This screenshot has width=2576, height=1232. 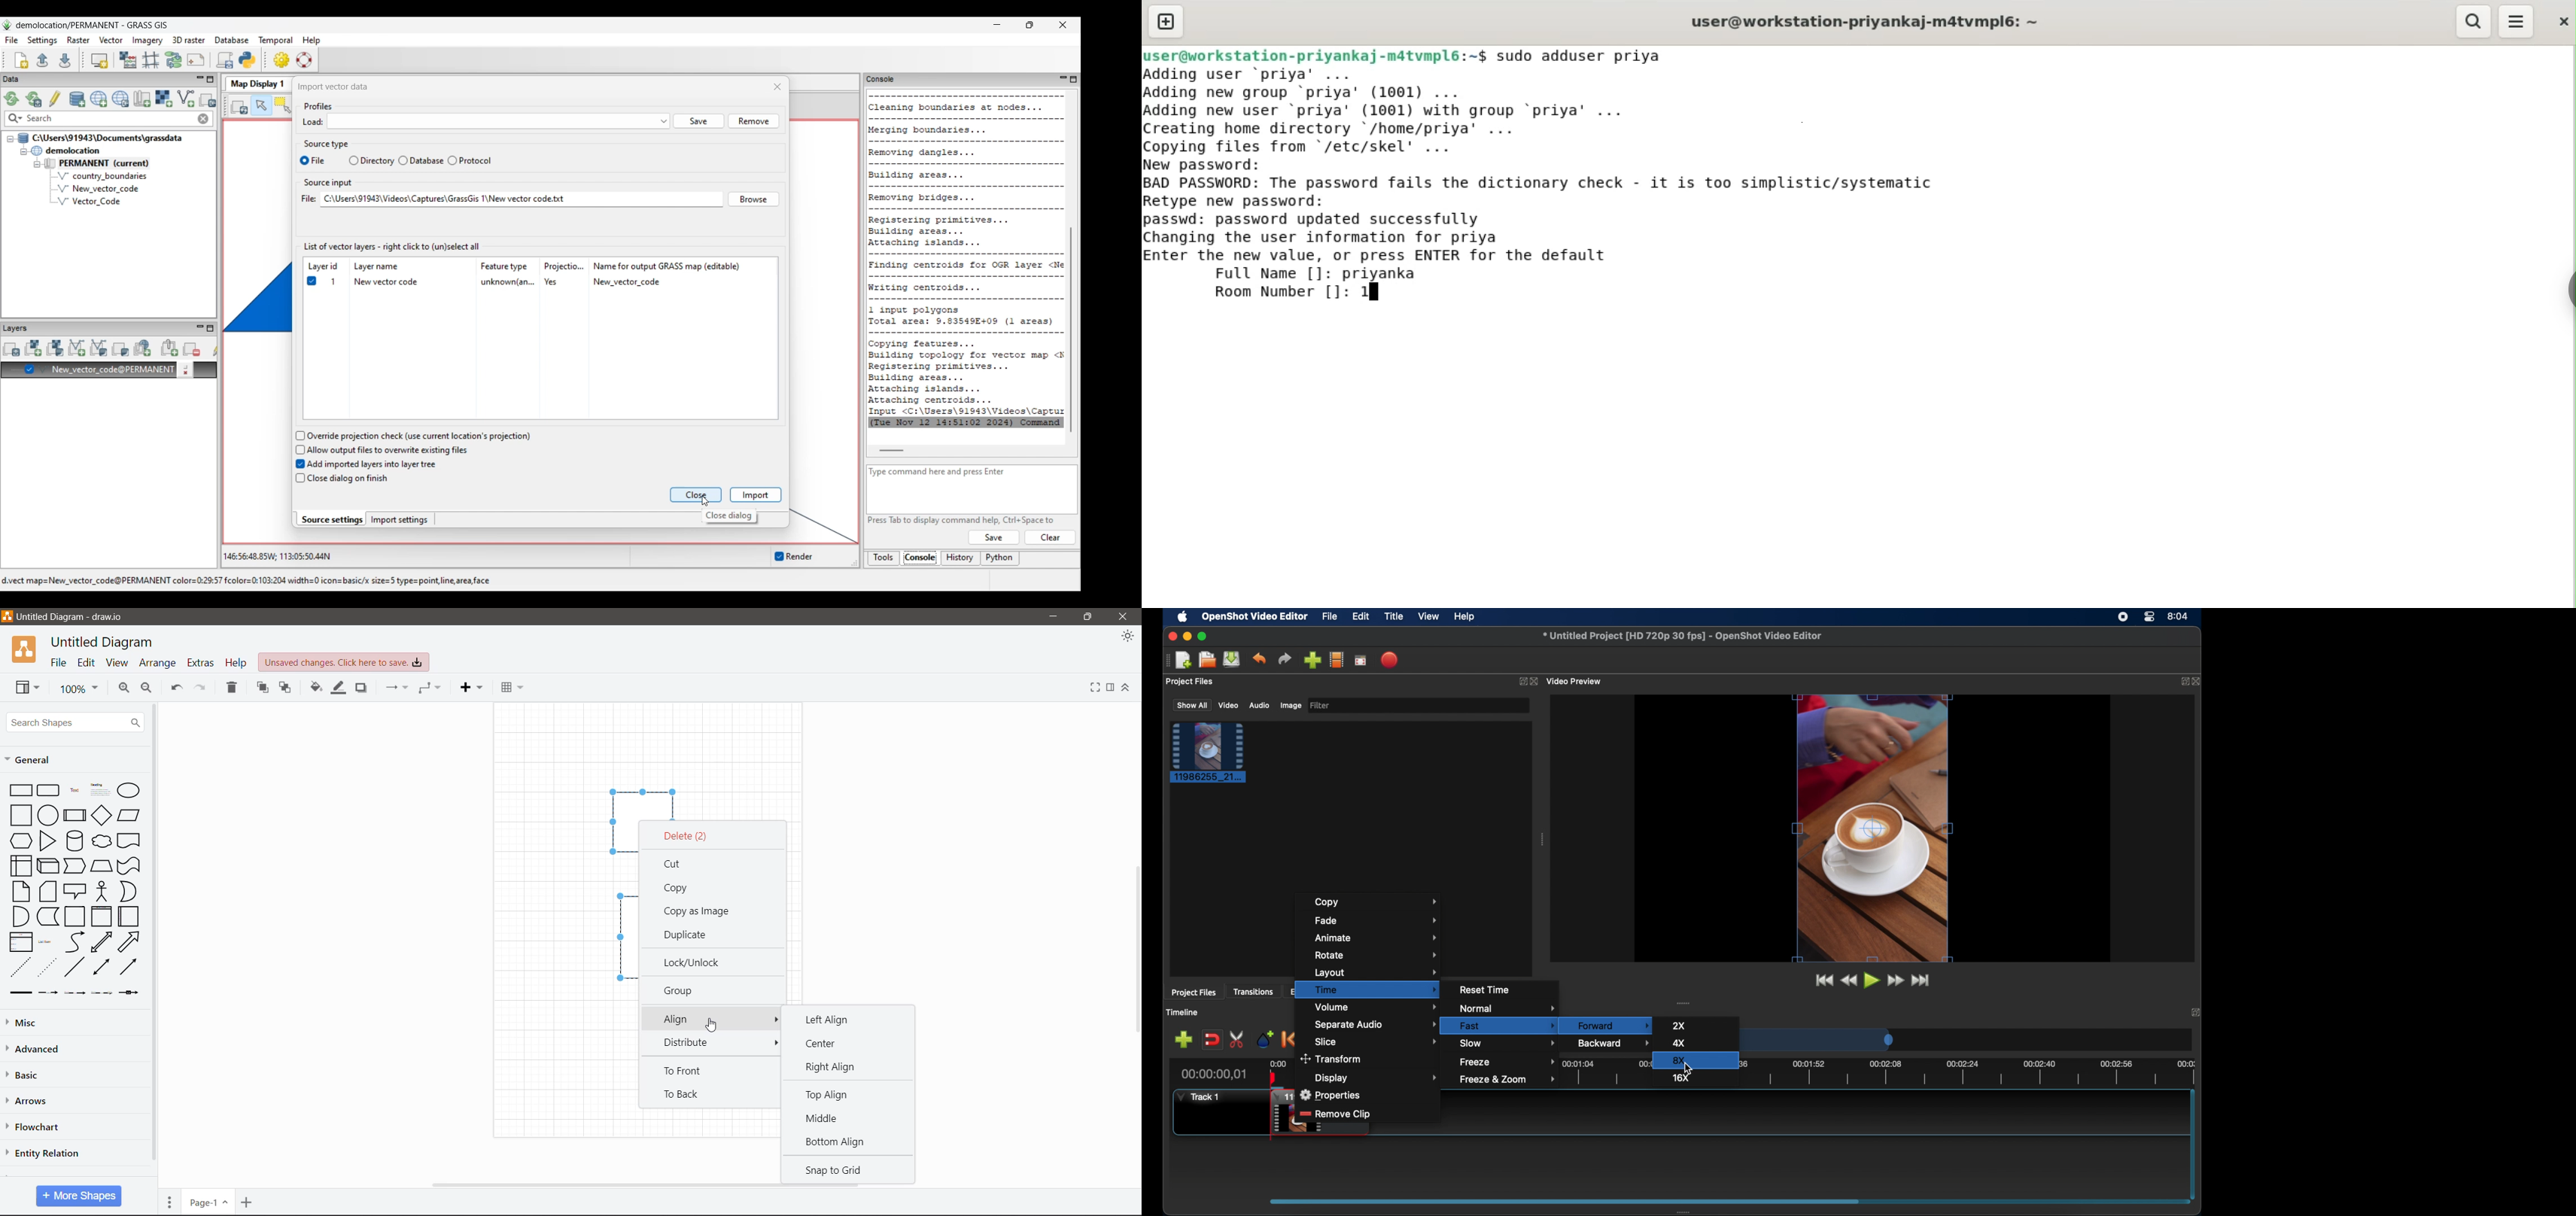 I want to click on close, so click(x=2562, y=17).